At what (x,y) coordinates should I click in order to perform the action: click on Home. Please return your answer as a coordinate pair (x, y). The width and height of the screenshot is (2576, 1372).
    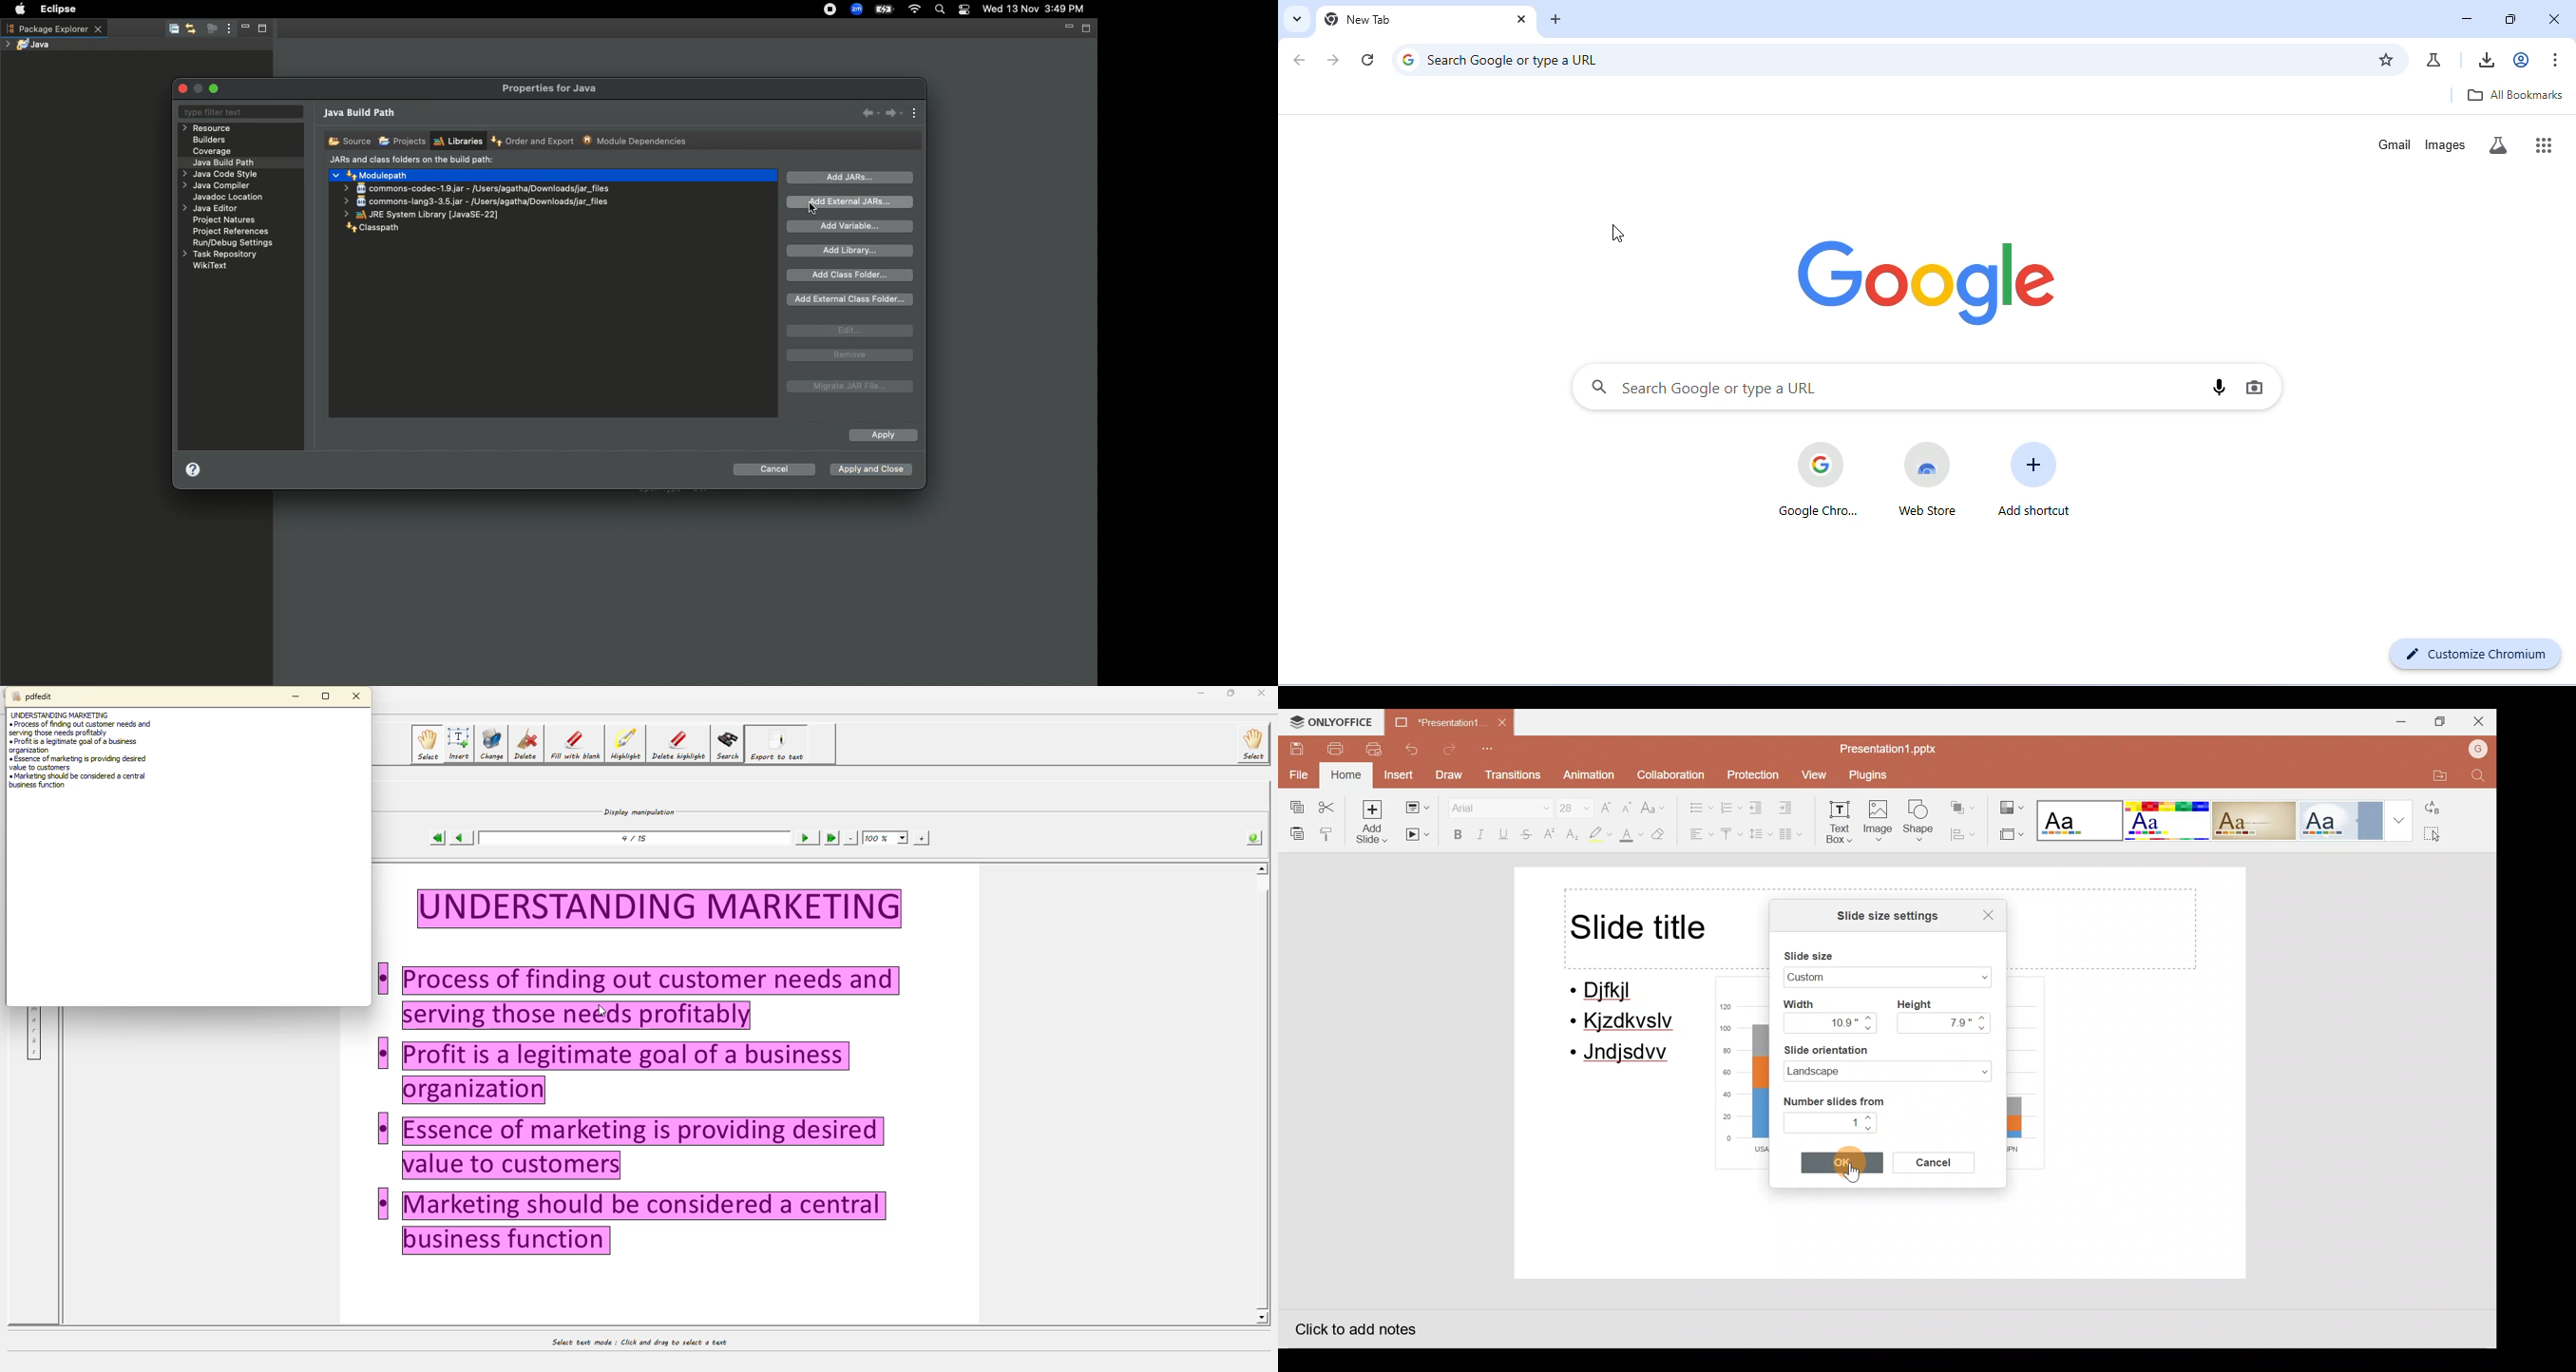
    Looking at the image, I should click on (1344, 776).